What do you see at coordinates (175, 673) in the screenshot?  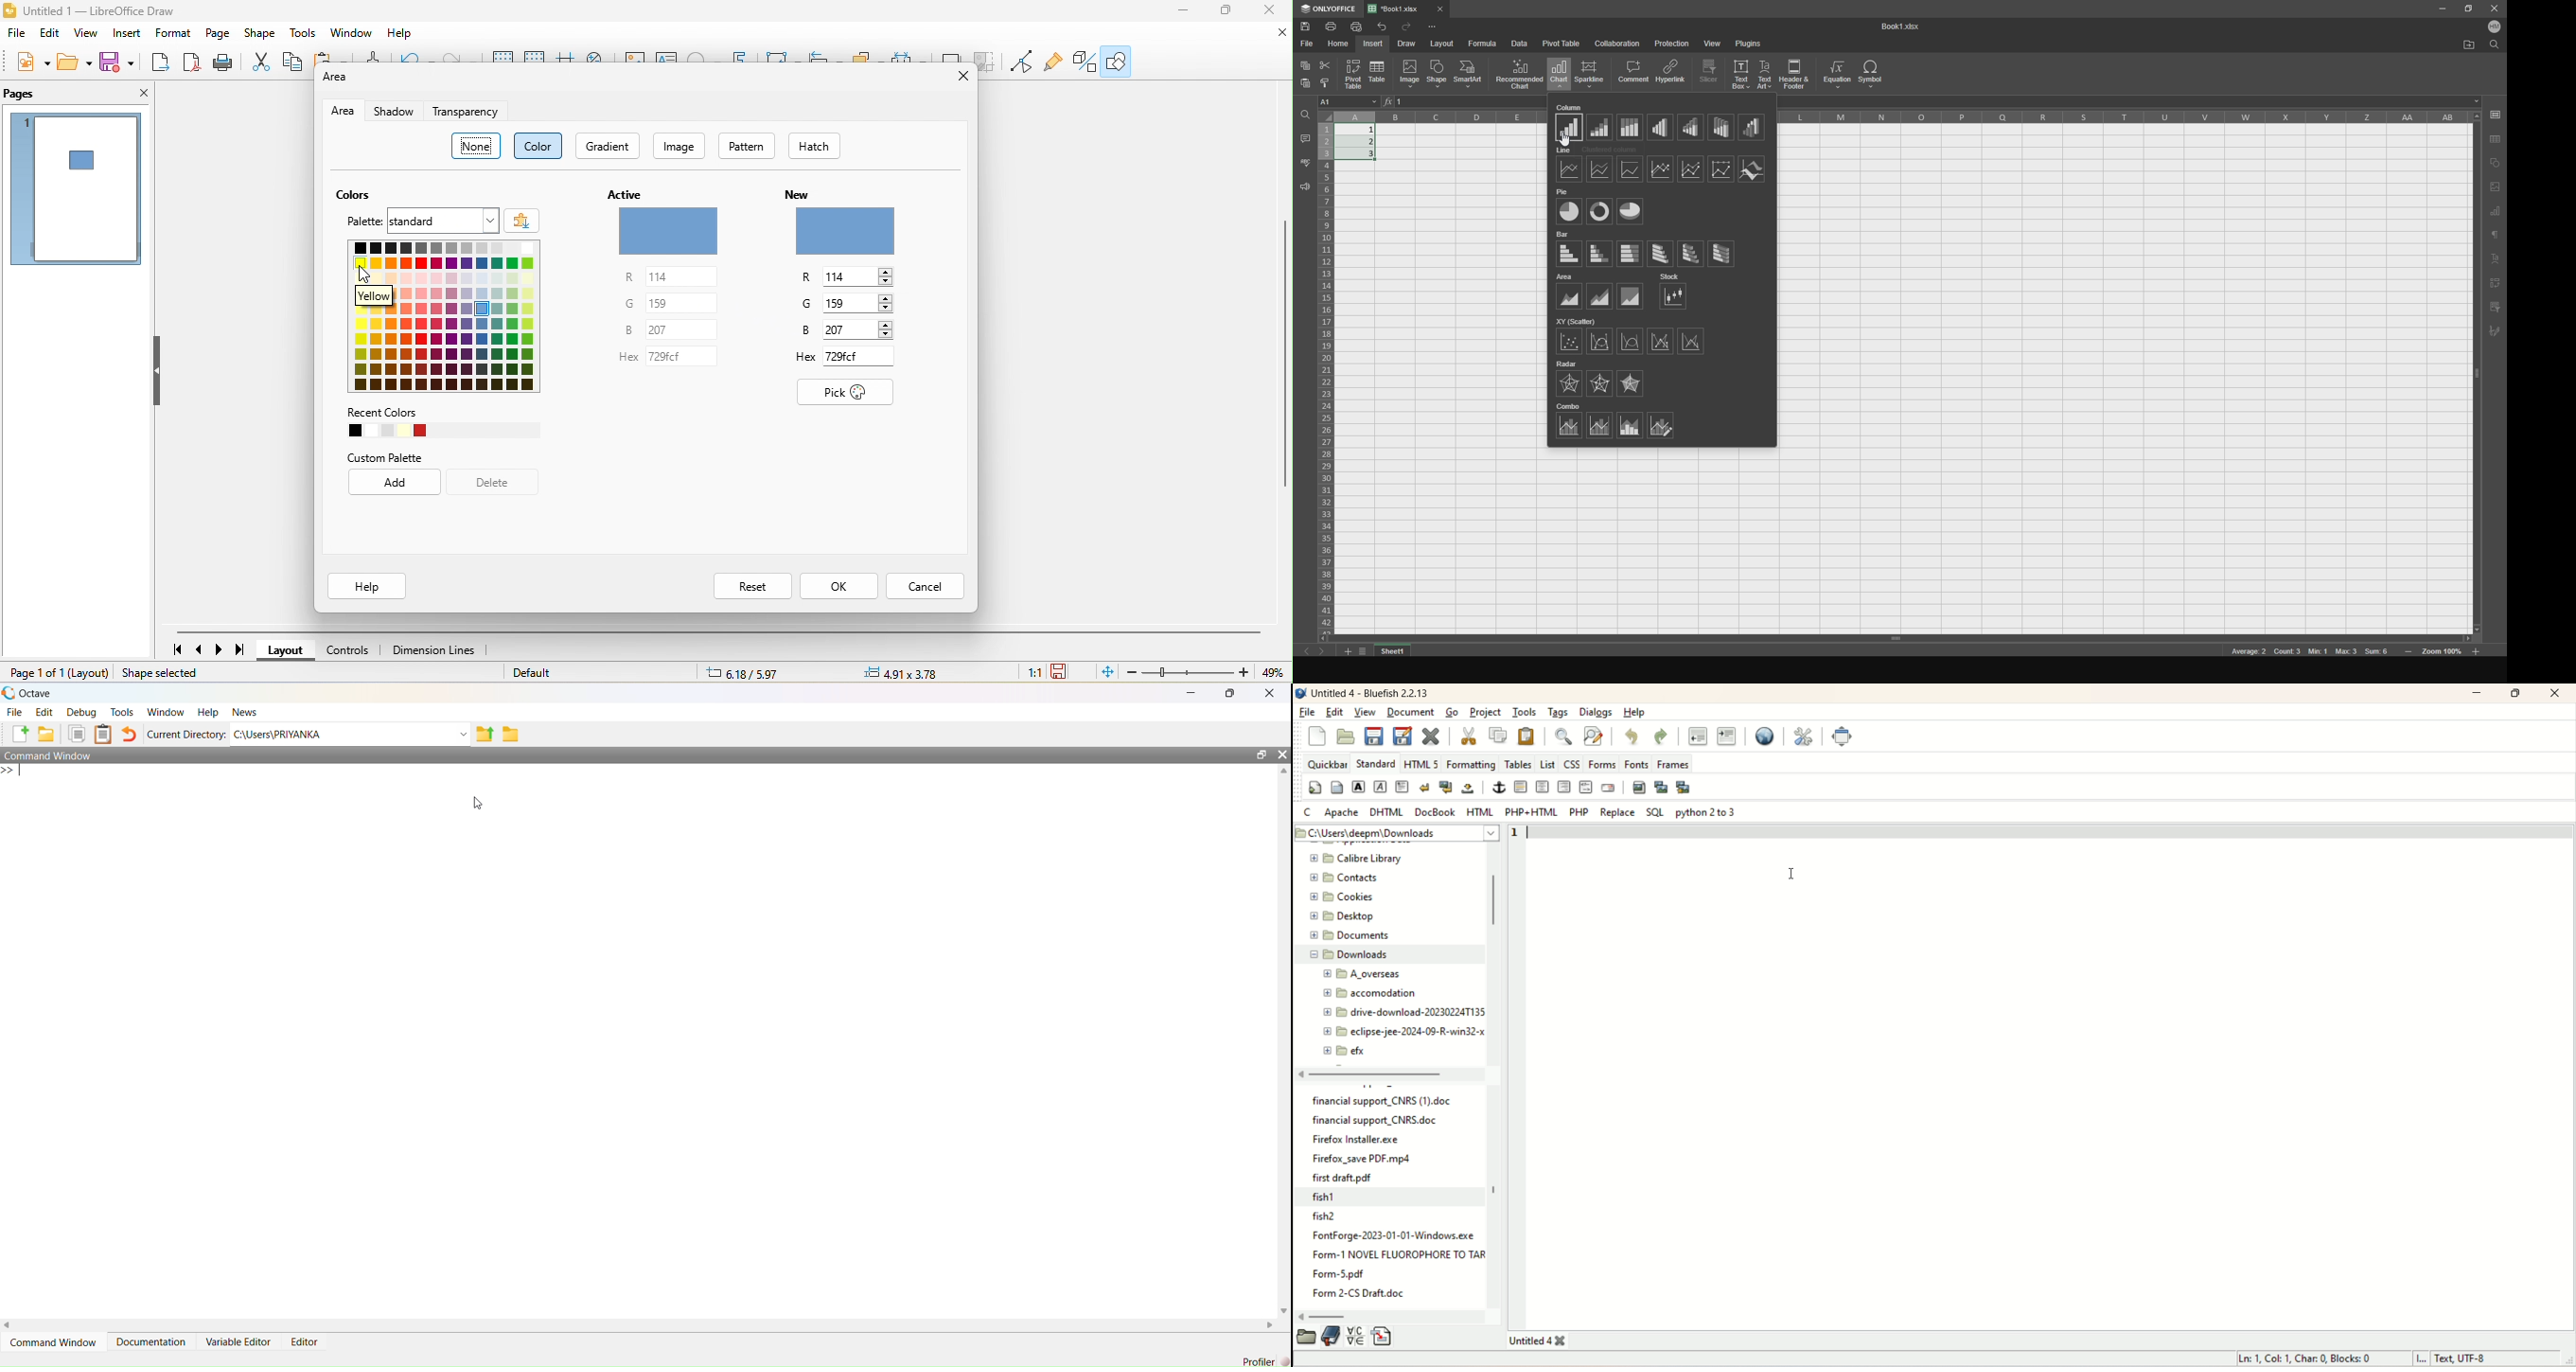 I see `shape selected` at bounding box center [175, 673].